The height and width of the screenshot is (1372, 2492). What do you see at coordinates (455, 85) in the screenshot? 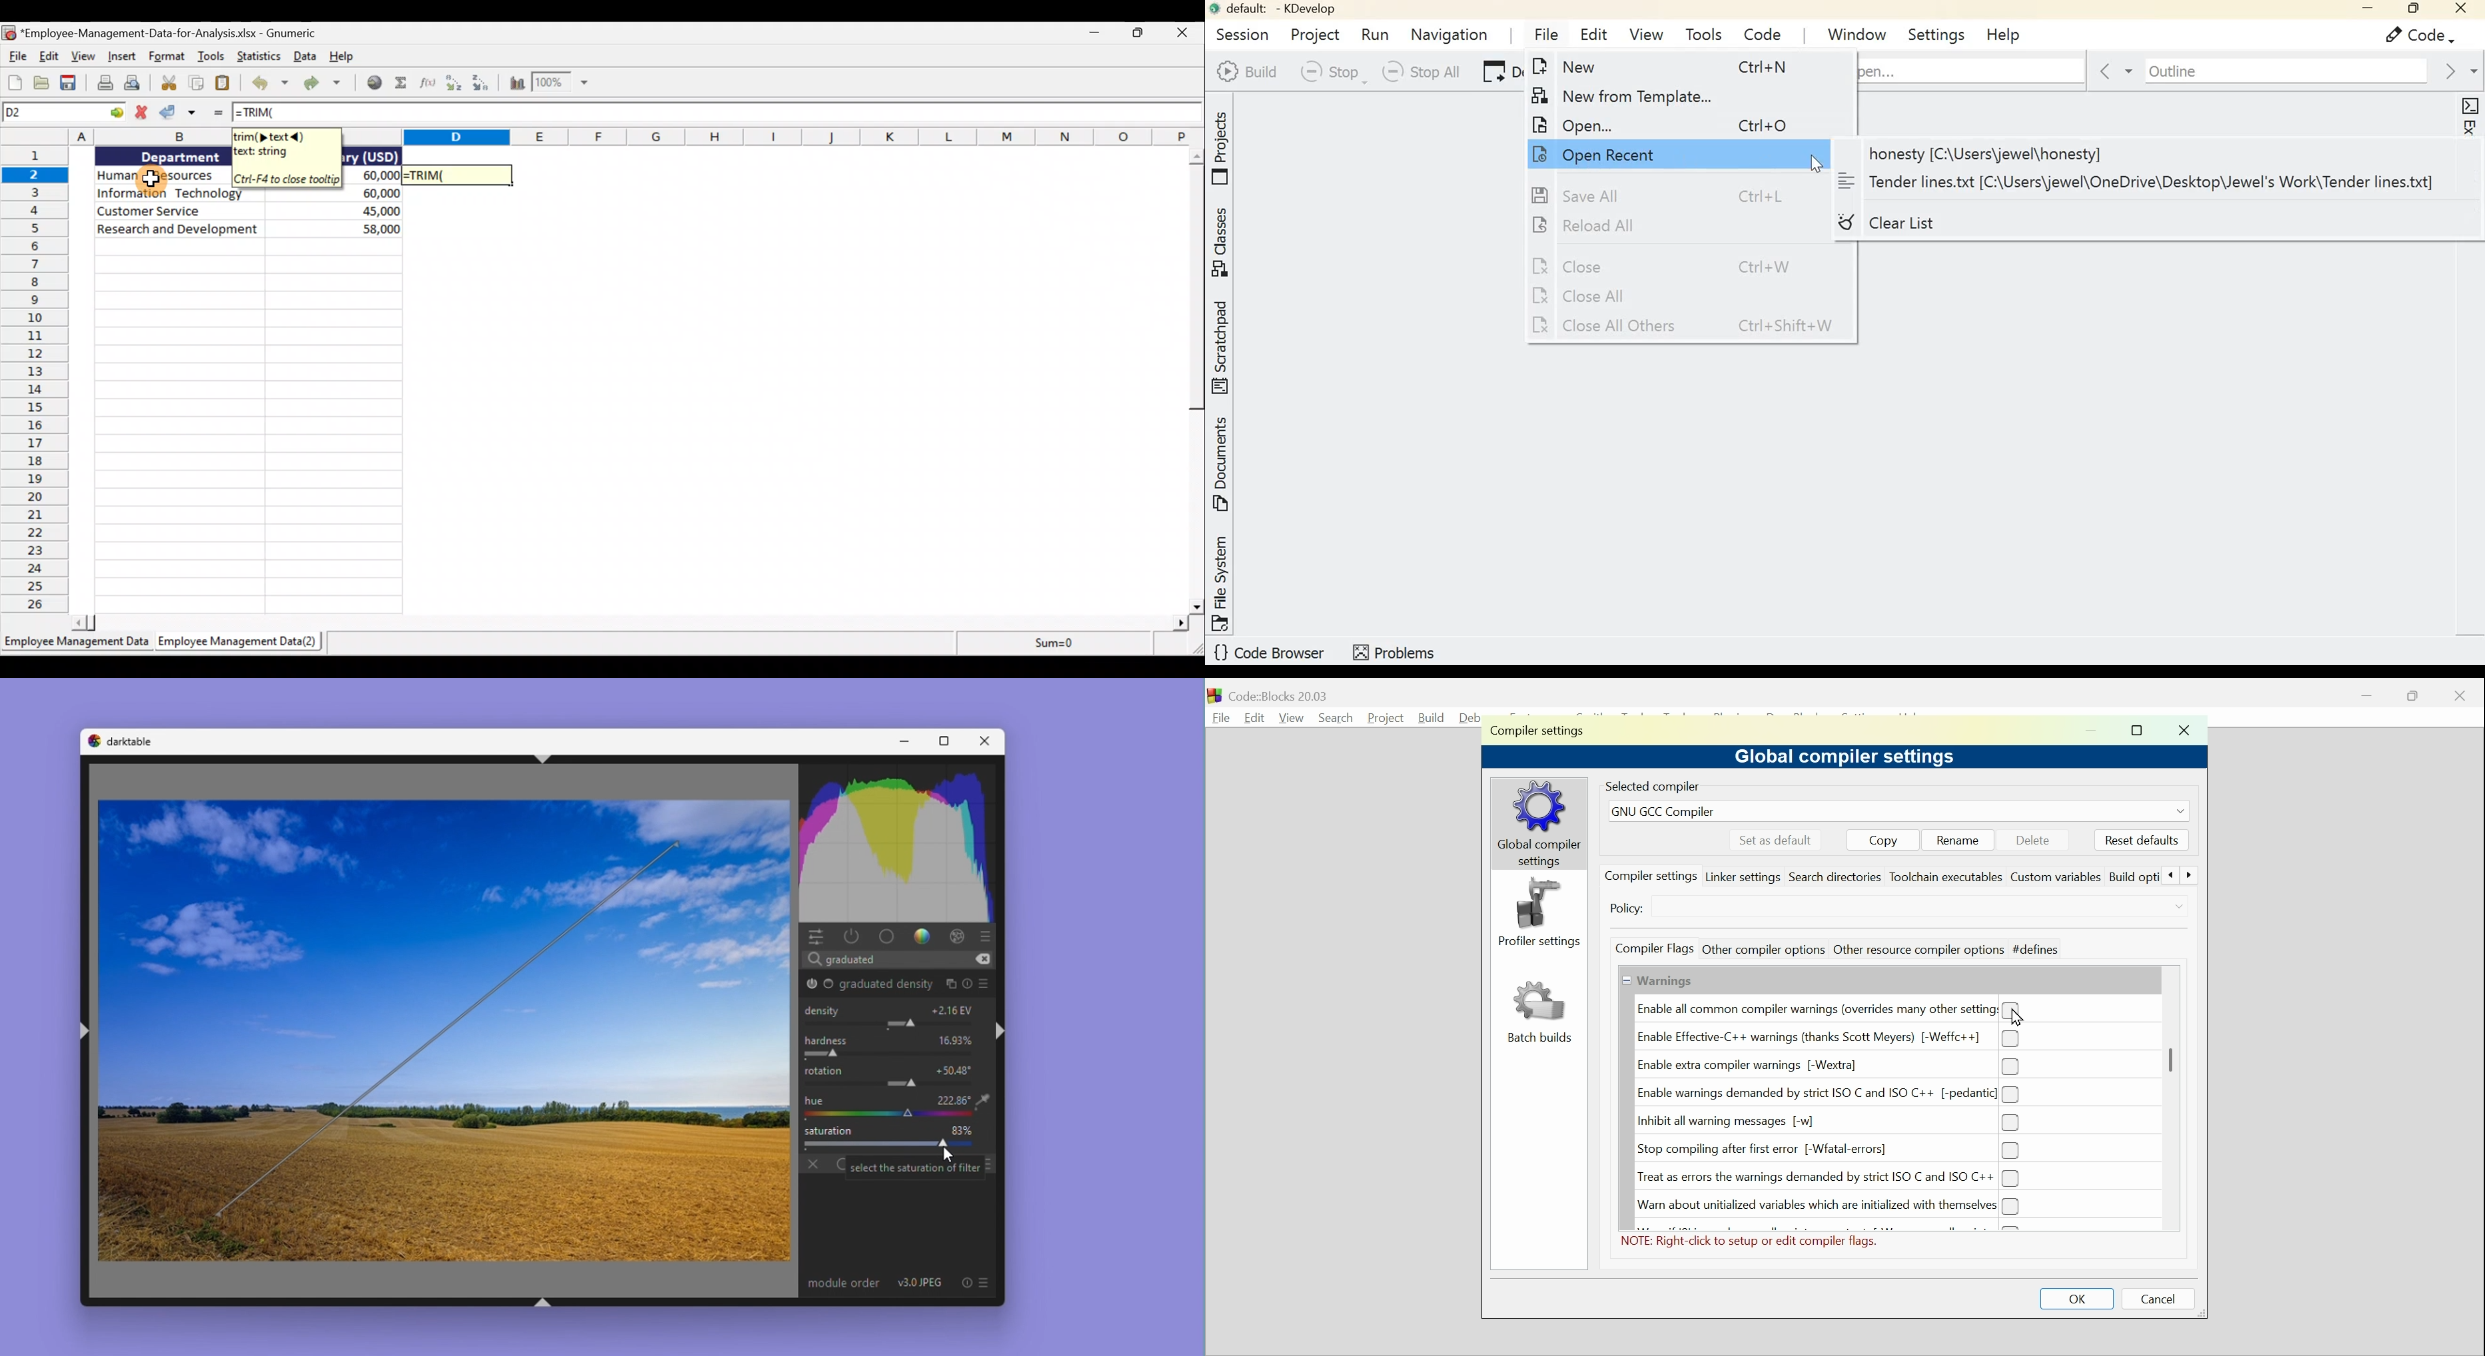
I see `Sort ascending` at bounding box center [455, 85].